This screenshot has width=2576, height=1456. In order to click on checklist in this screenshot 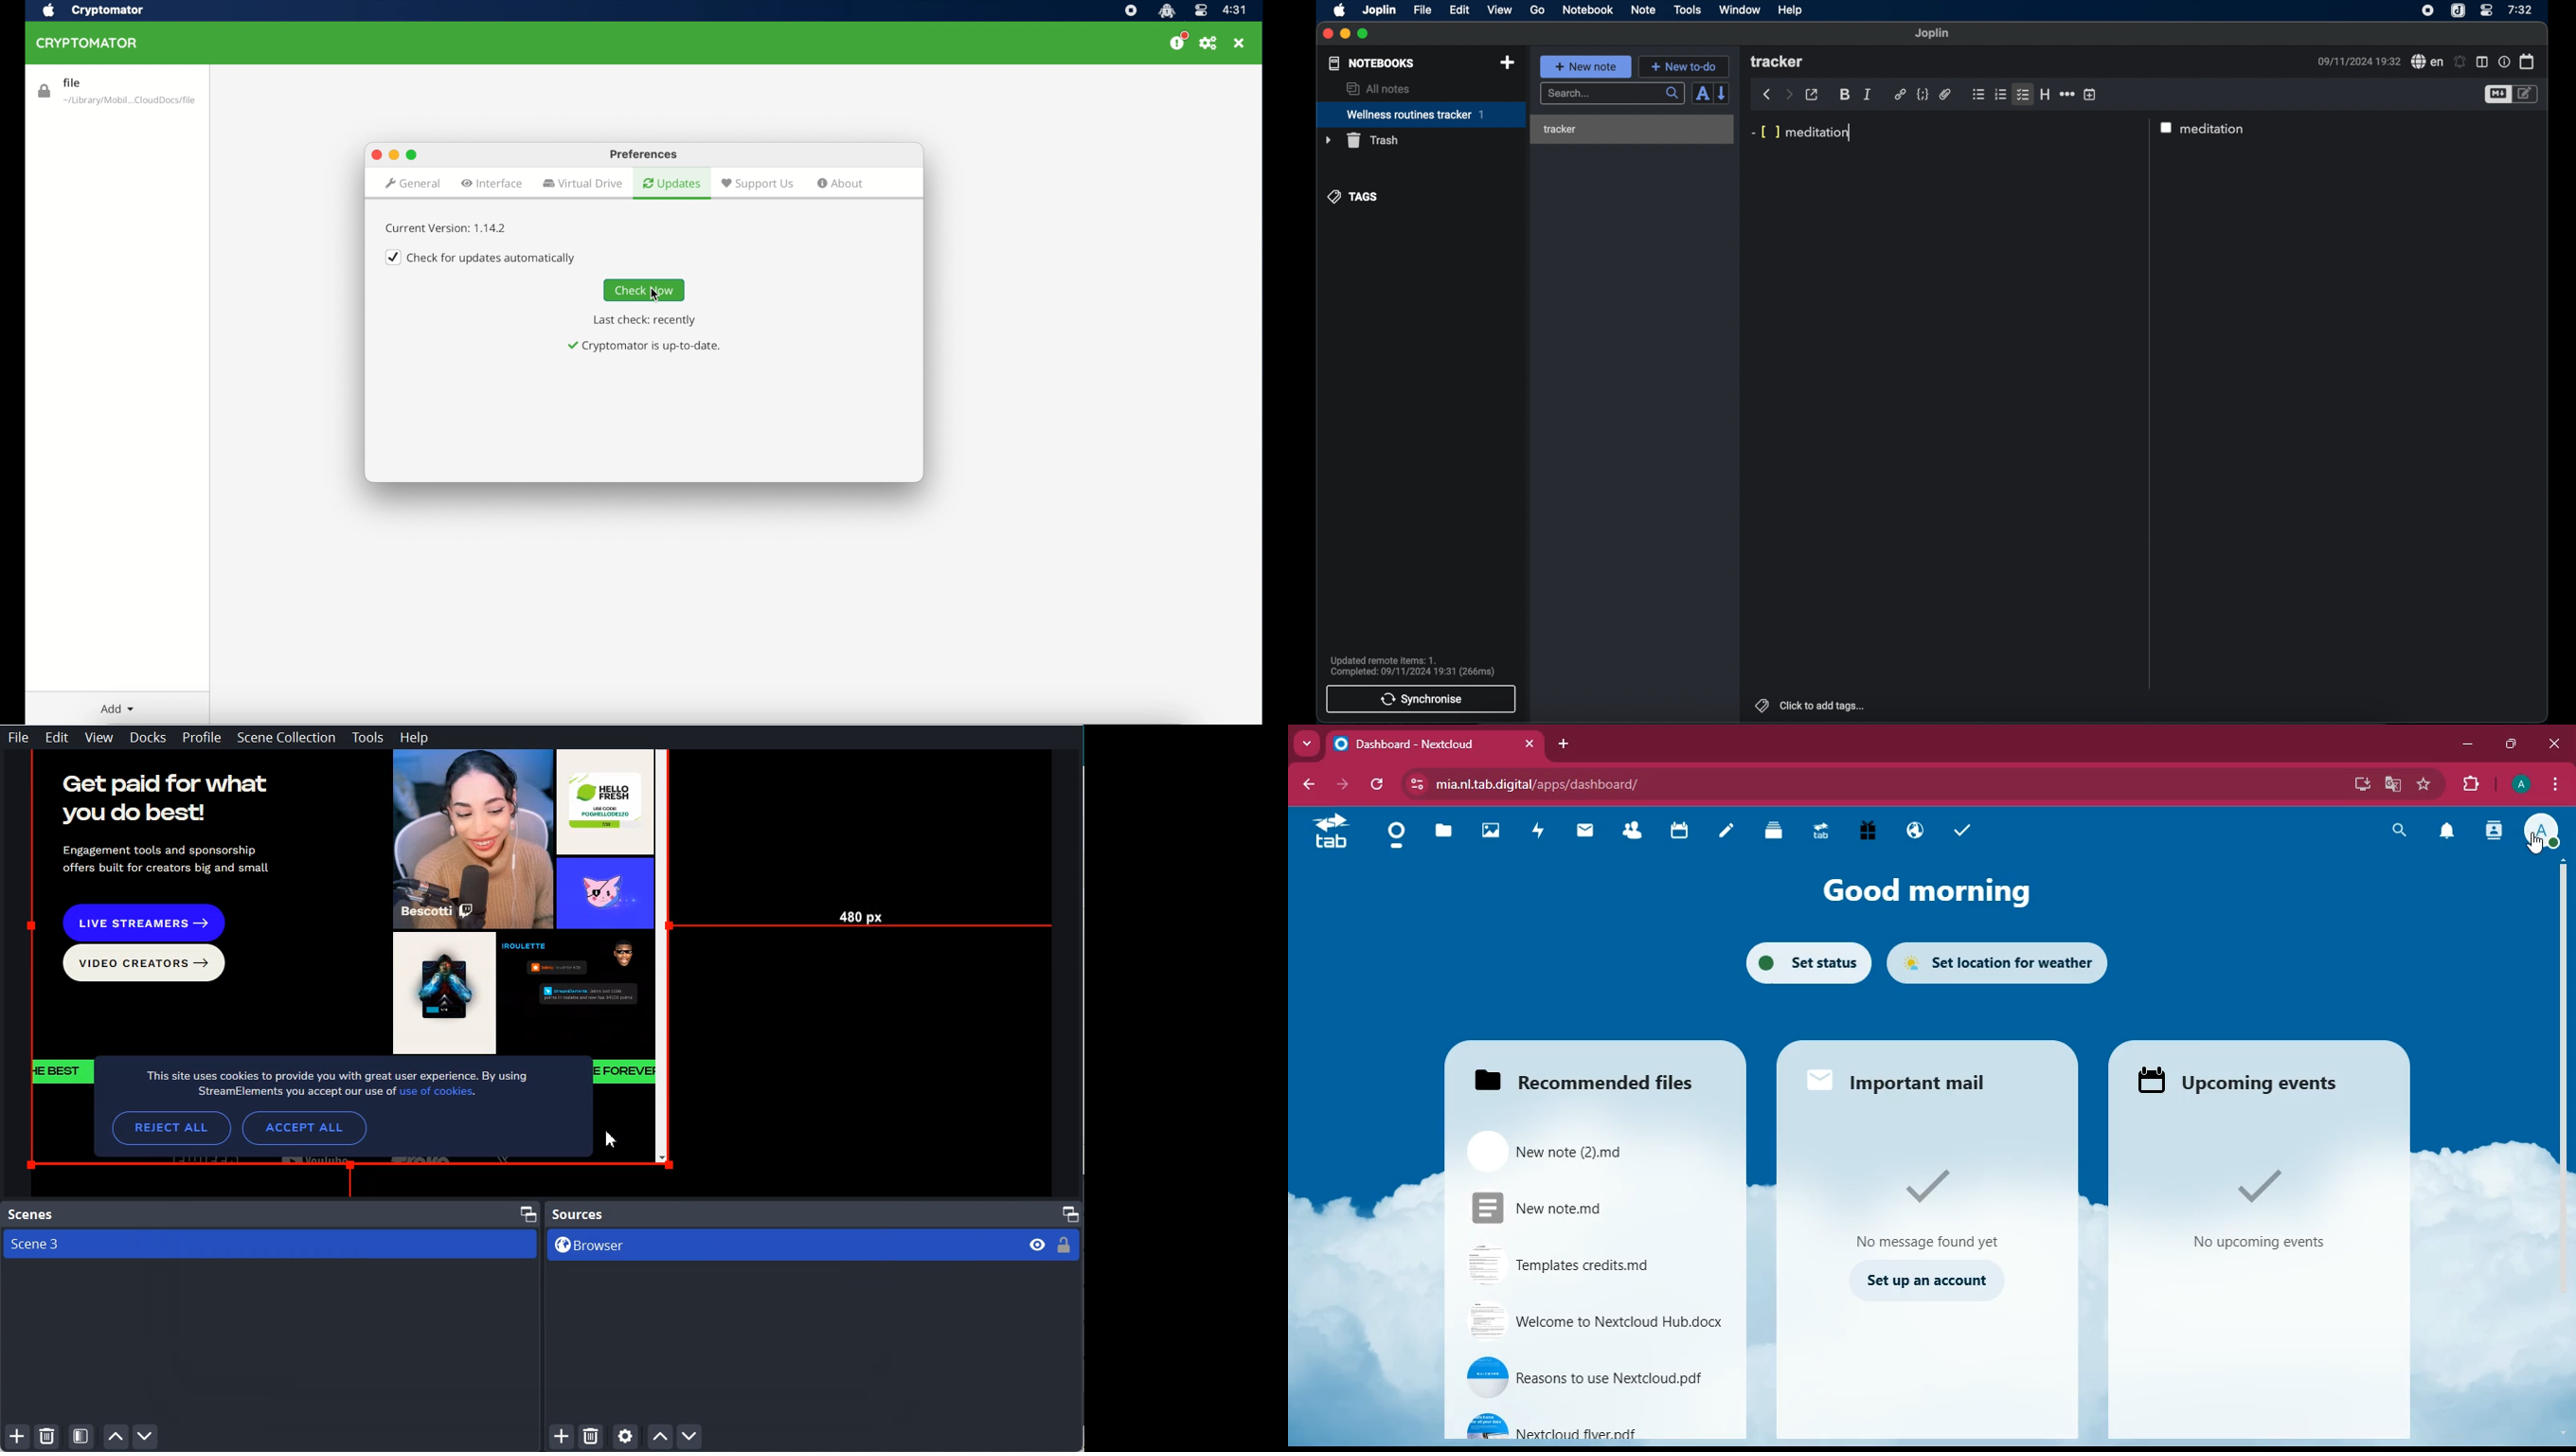, I will do `click(2024, 94)`.